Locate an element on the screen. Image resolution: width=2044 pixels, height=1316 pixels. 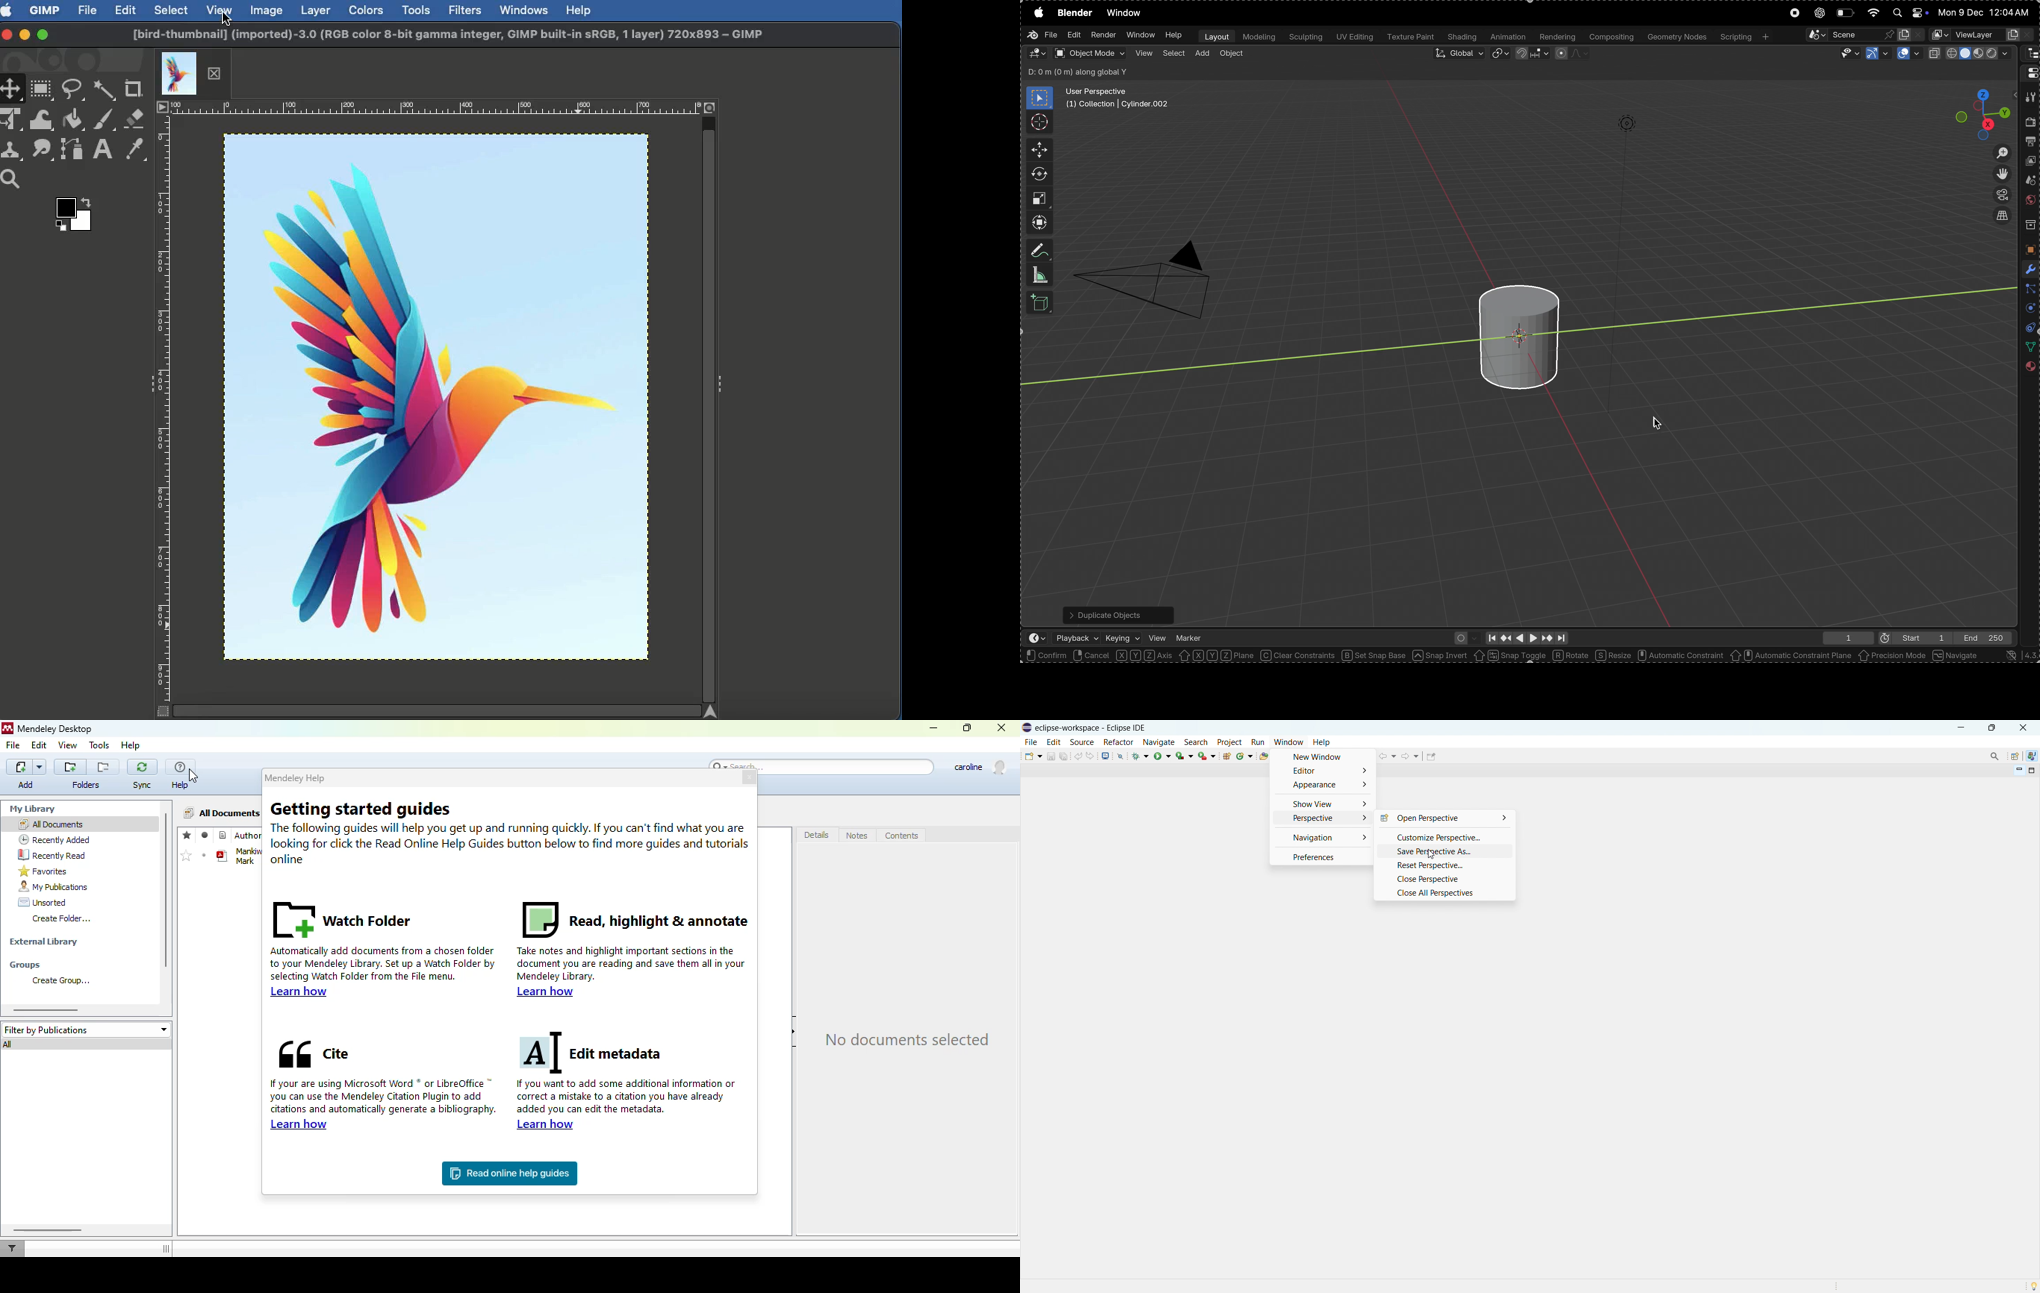
all documents is located at coordinates (222, 813).